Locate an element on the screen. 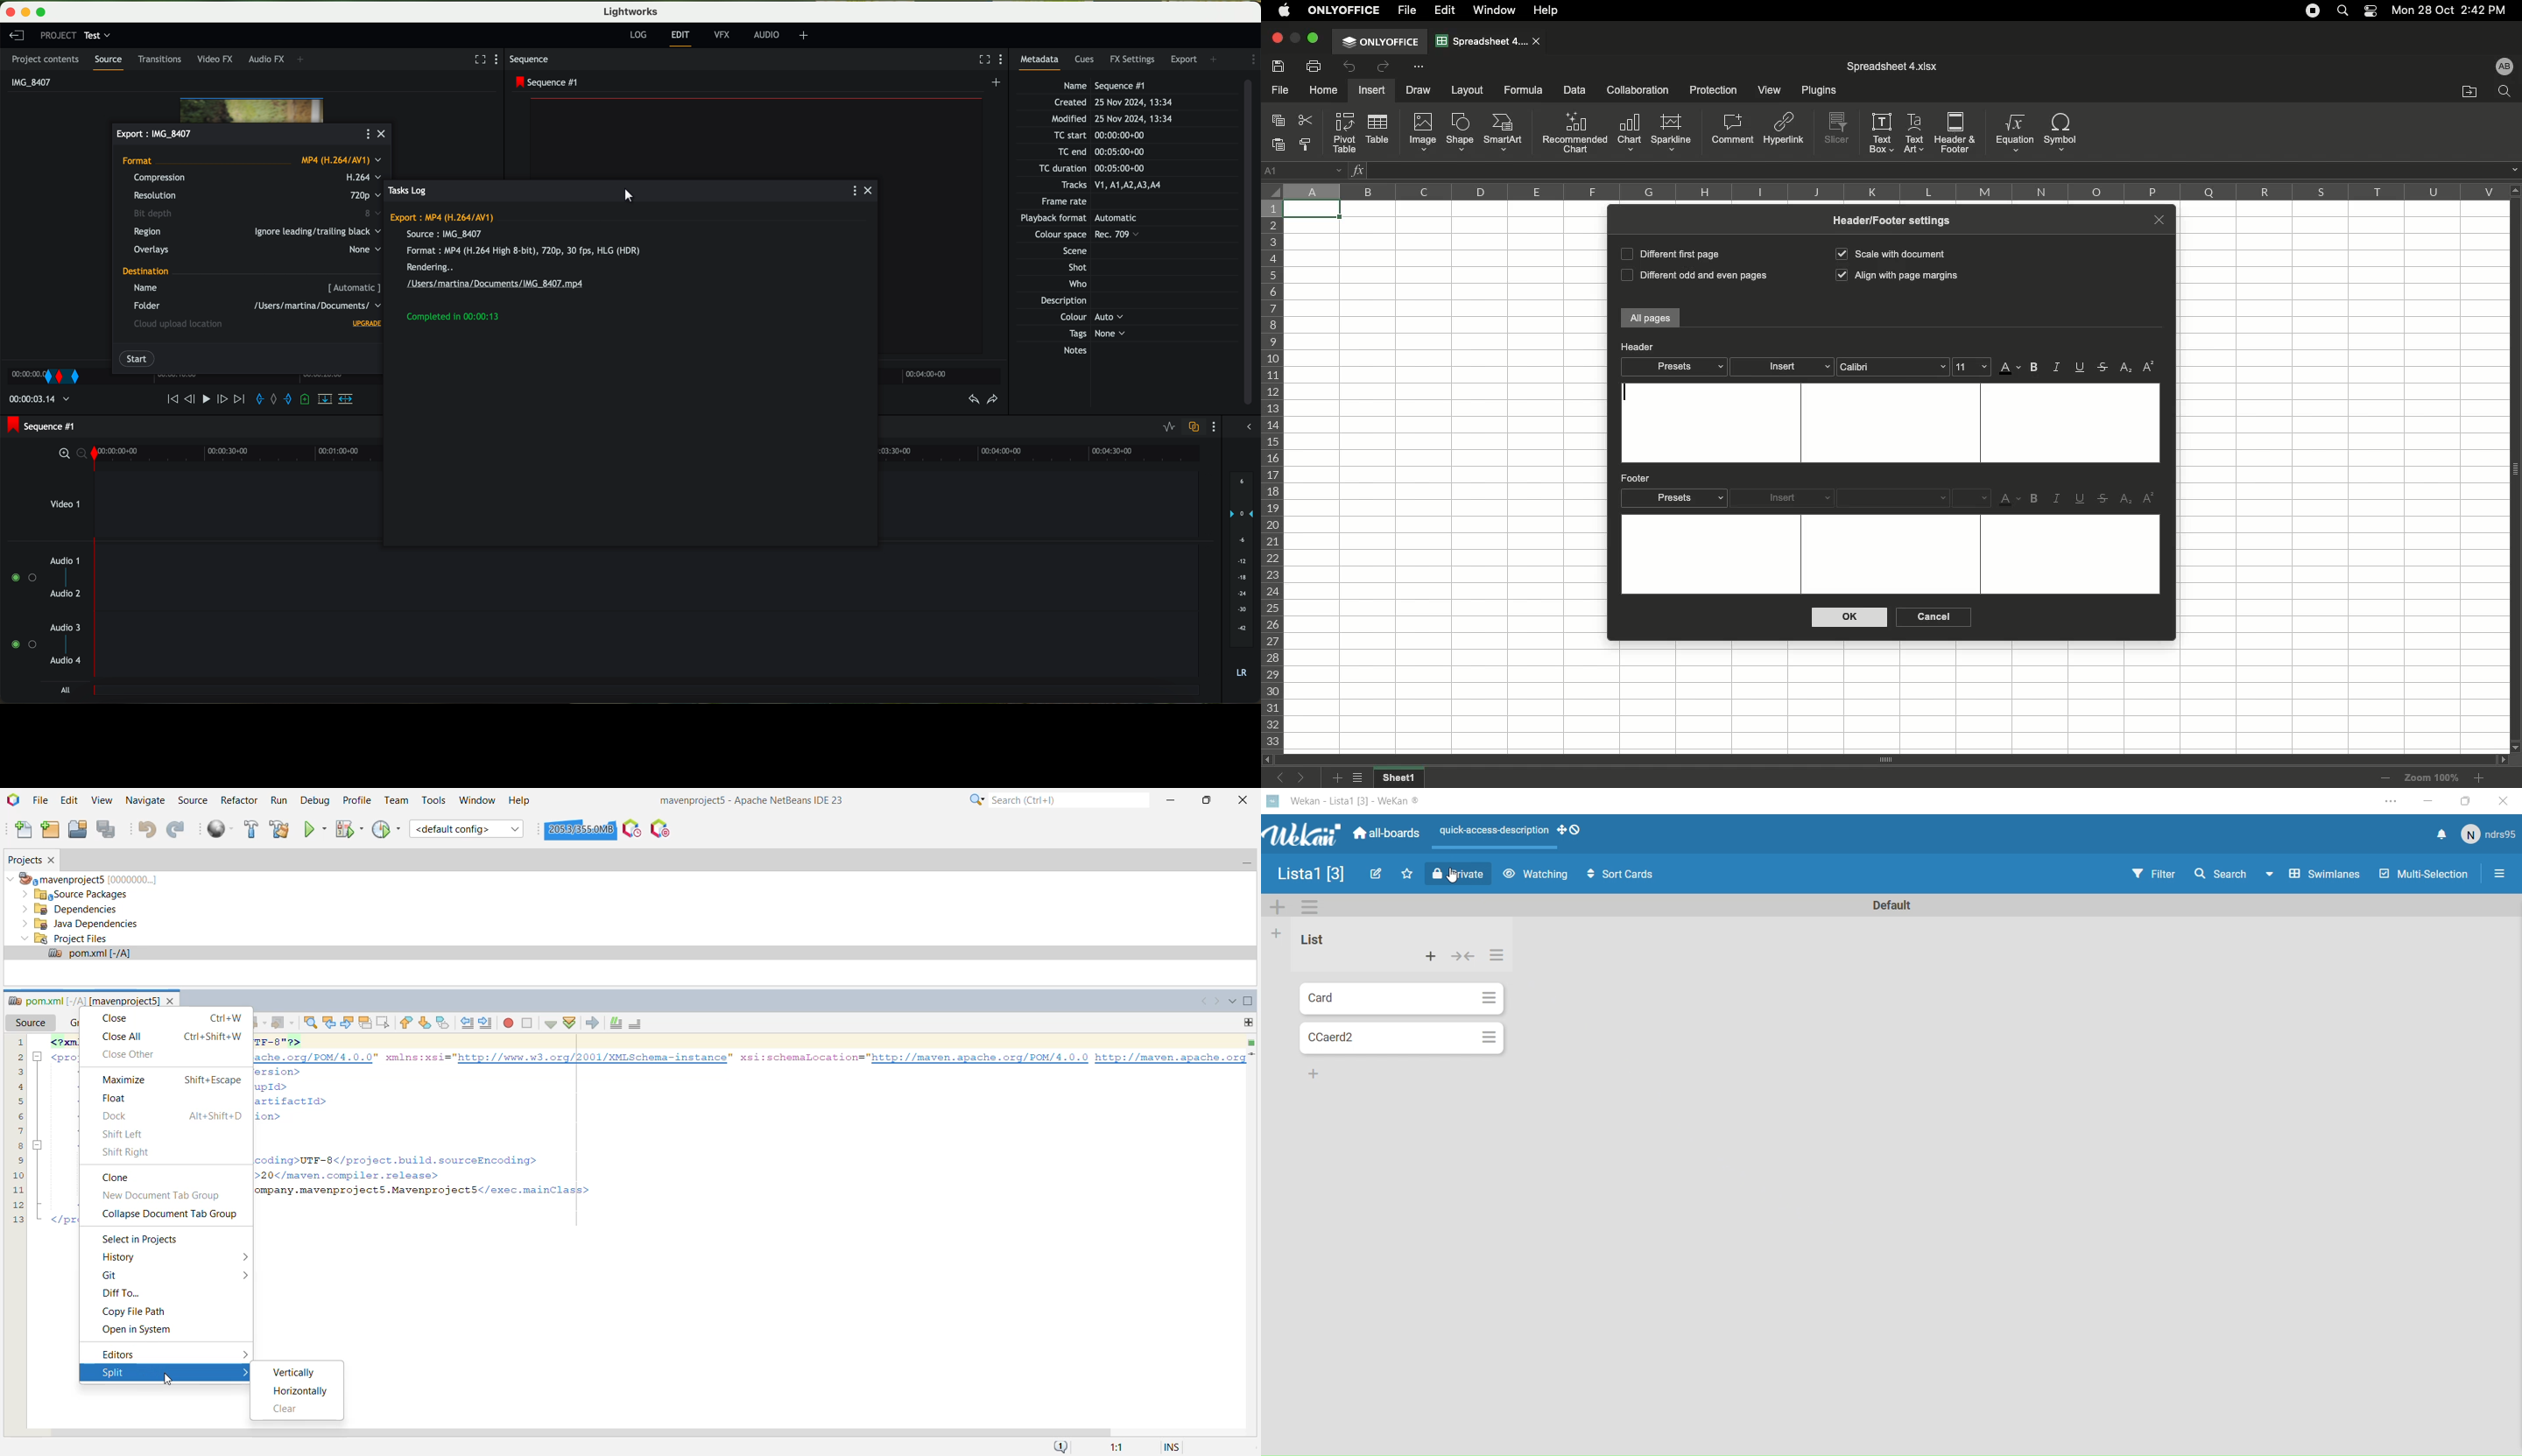 This screenshot has width=2548, height=1456. Dock is located at coordinates (171, 1116).